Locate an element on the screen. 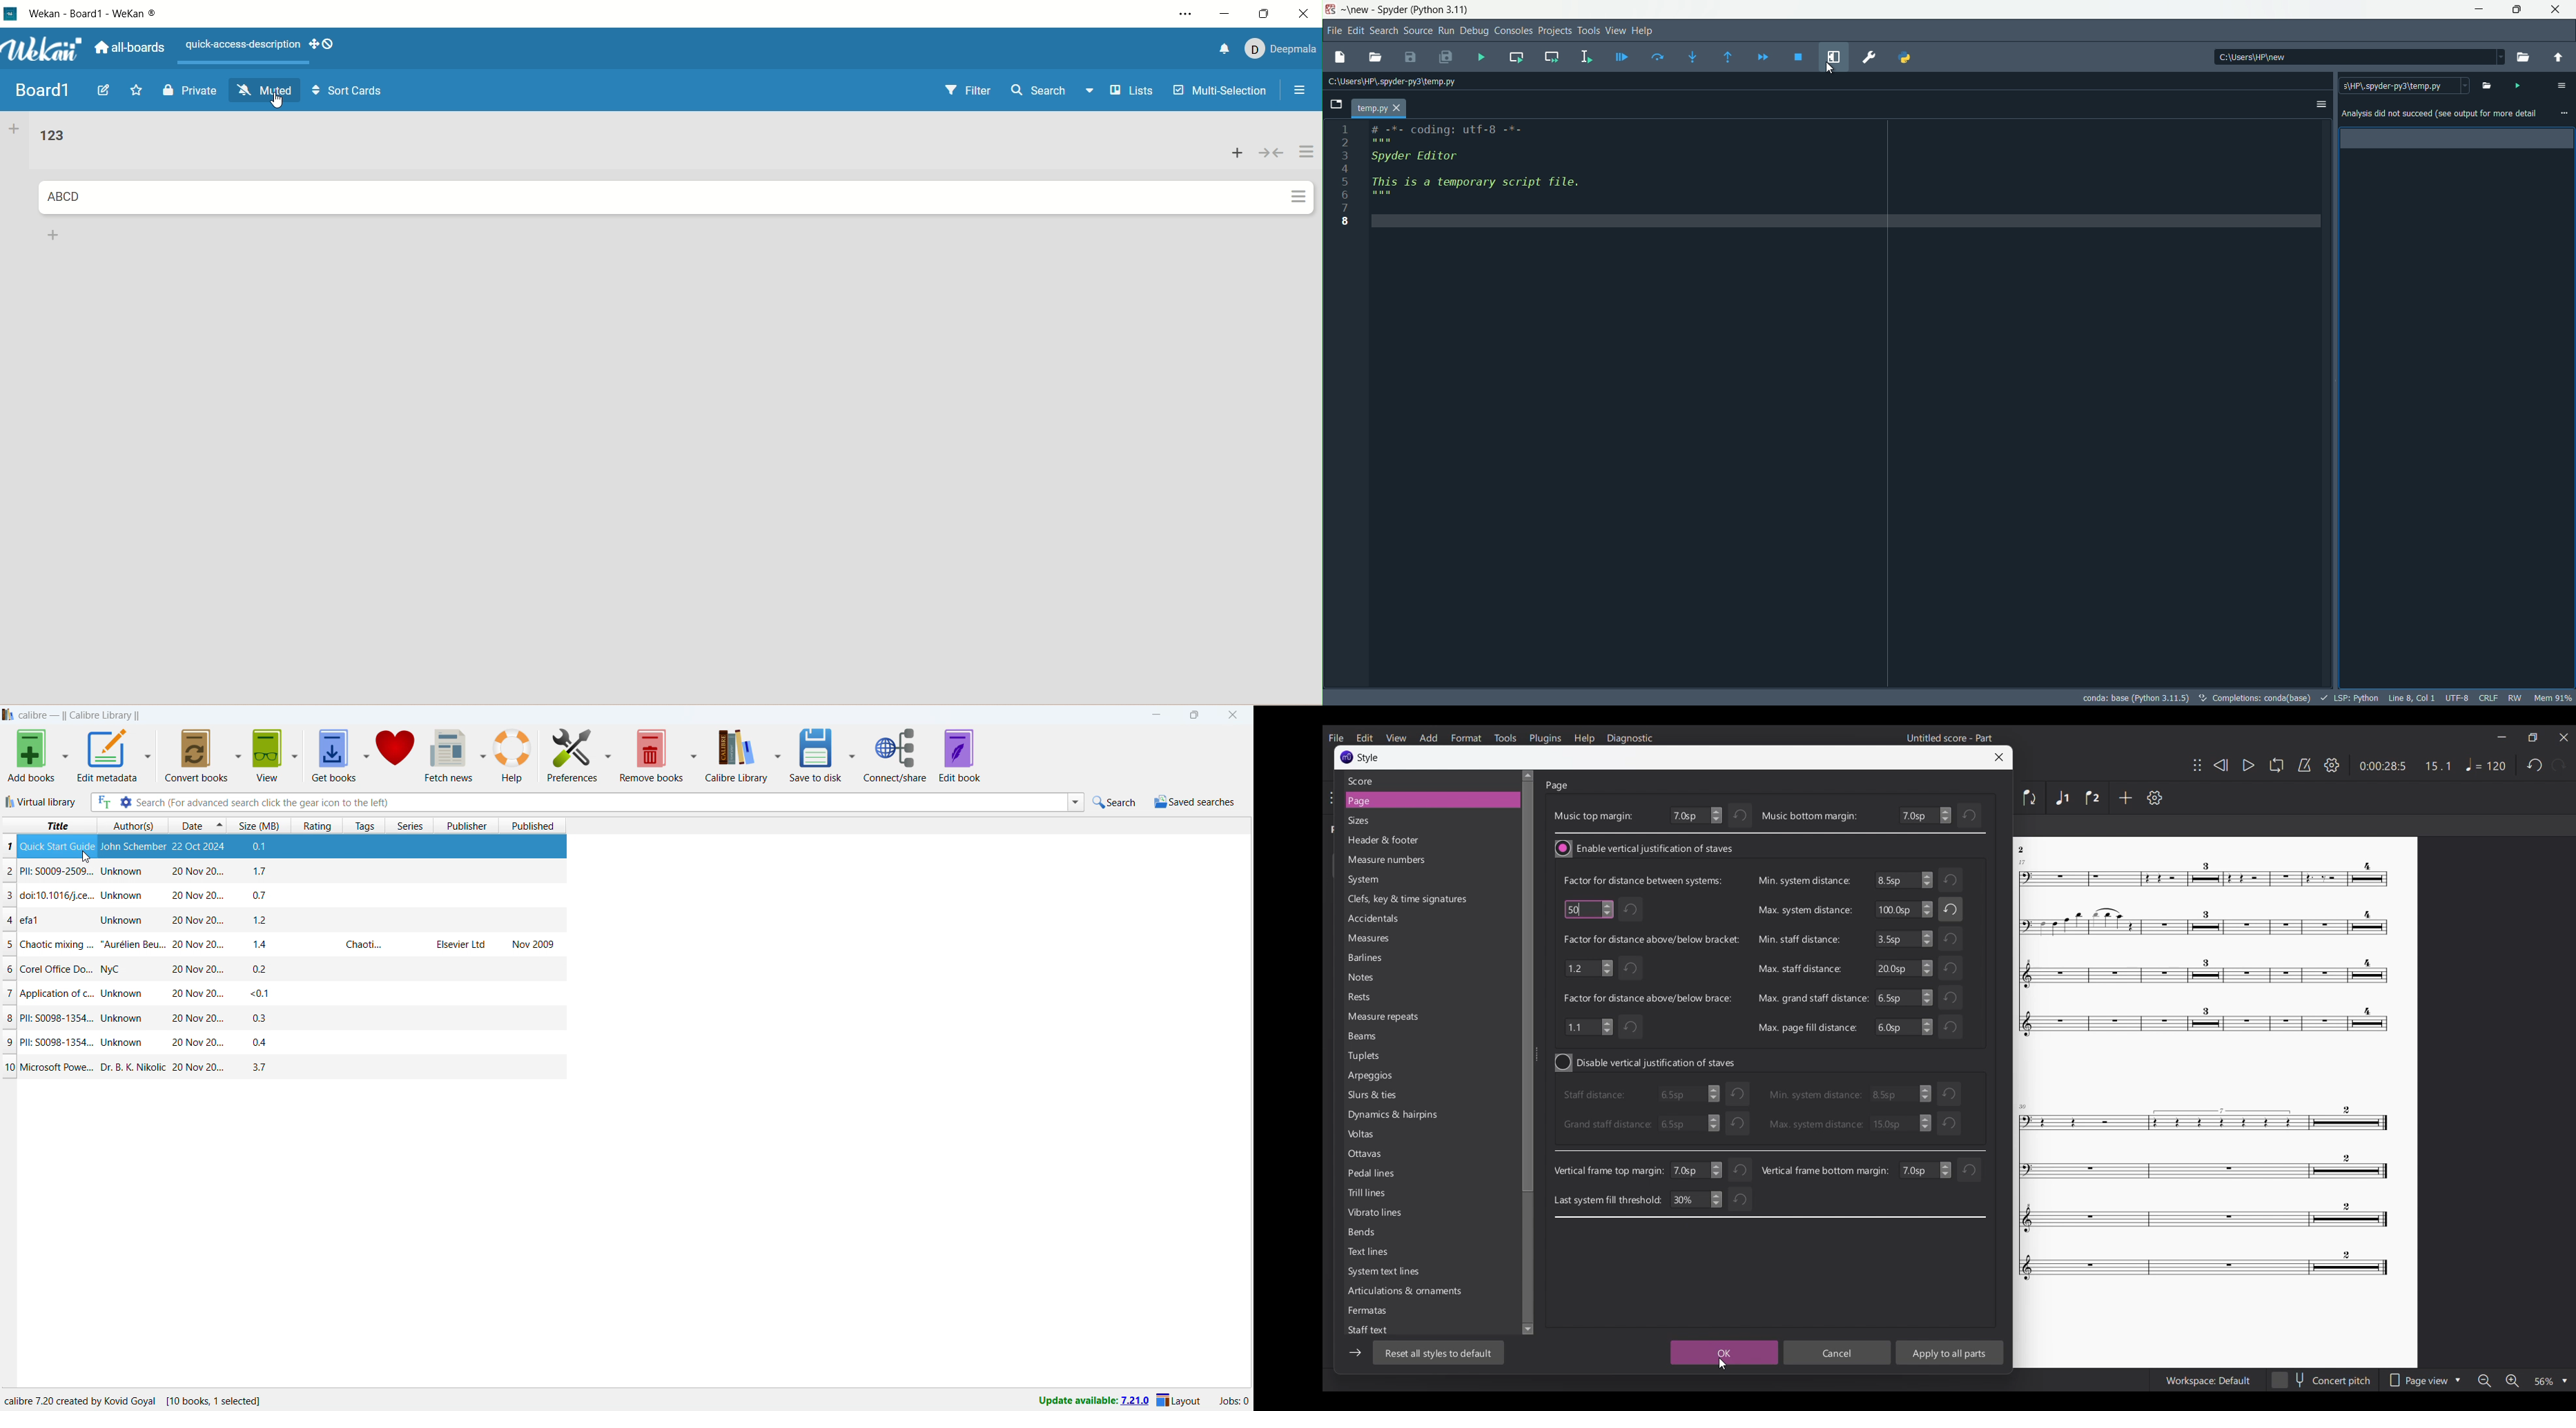 This screenshot has width=2576, height=1428. sort by tags is located at coordinates (363, 825).